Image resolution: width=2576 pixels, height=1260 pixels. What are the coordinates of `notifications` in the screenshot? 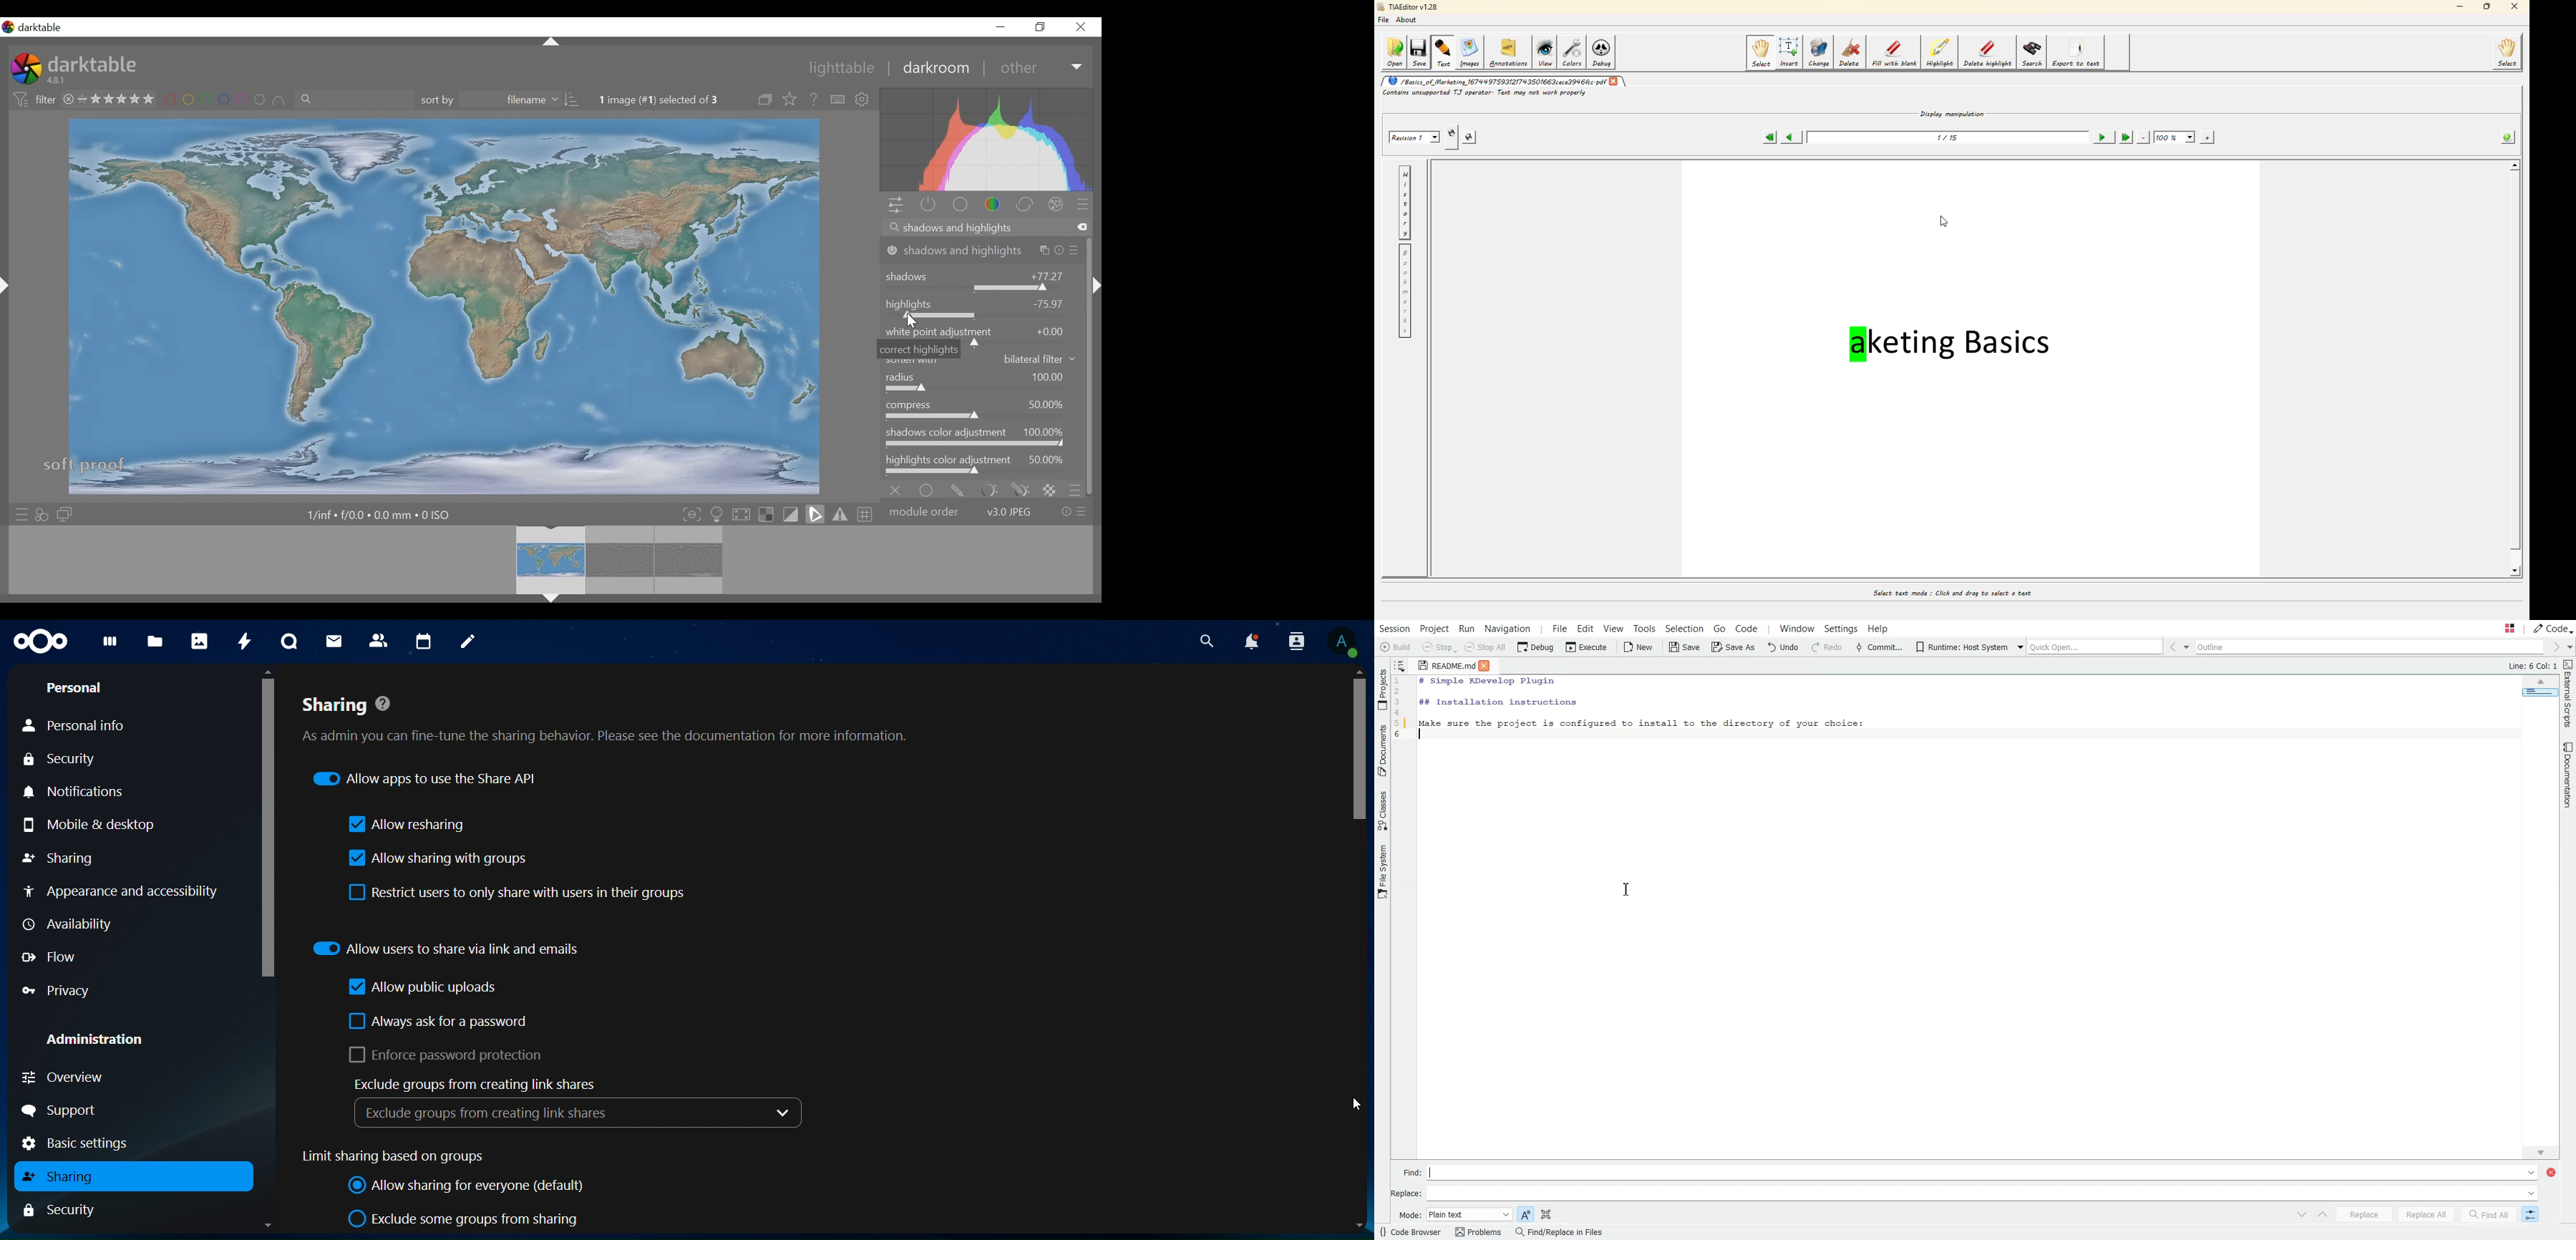 It's located at (85, 791).